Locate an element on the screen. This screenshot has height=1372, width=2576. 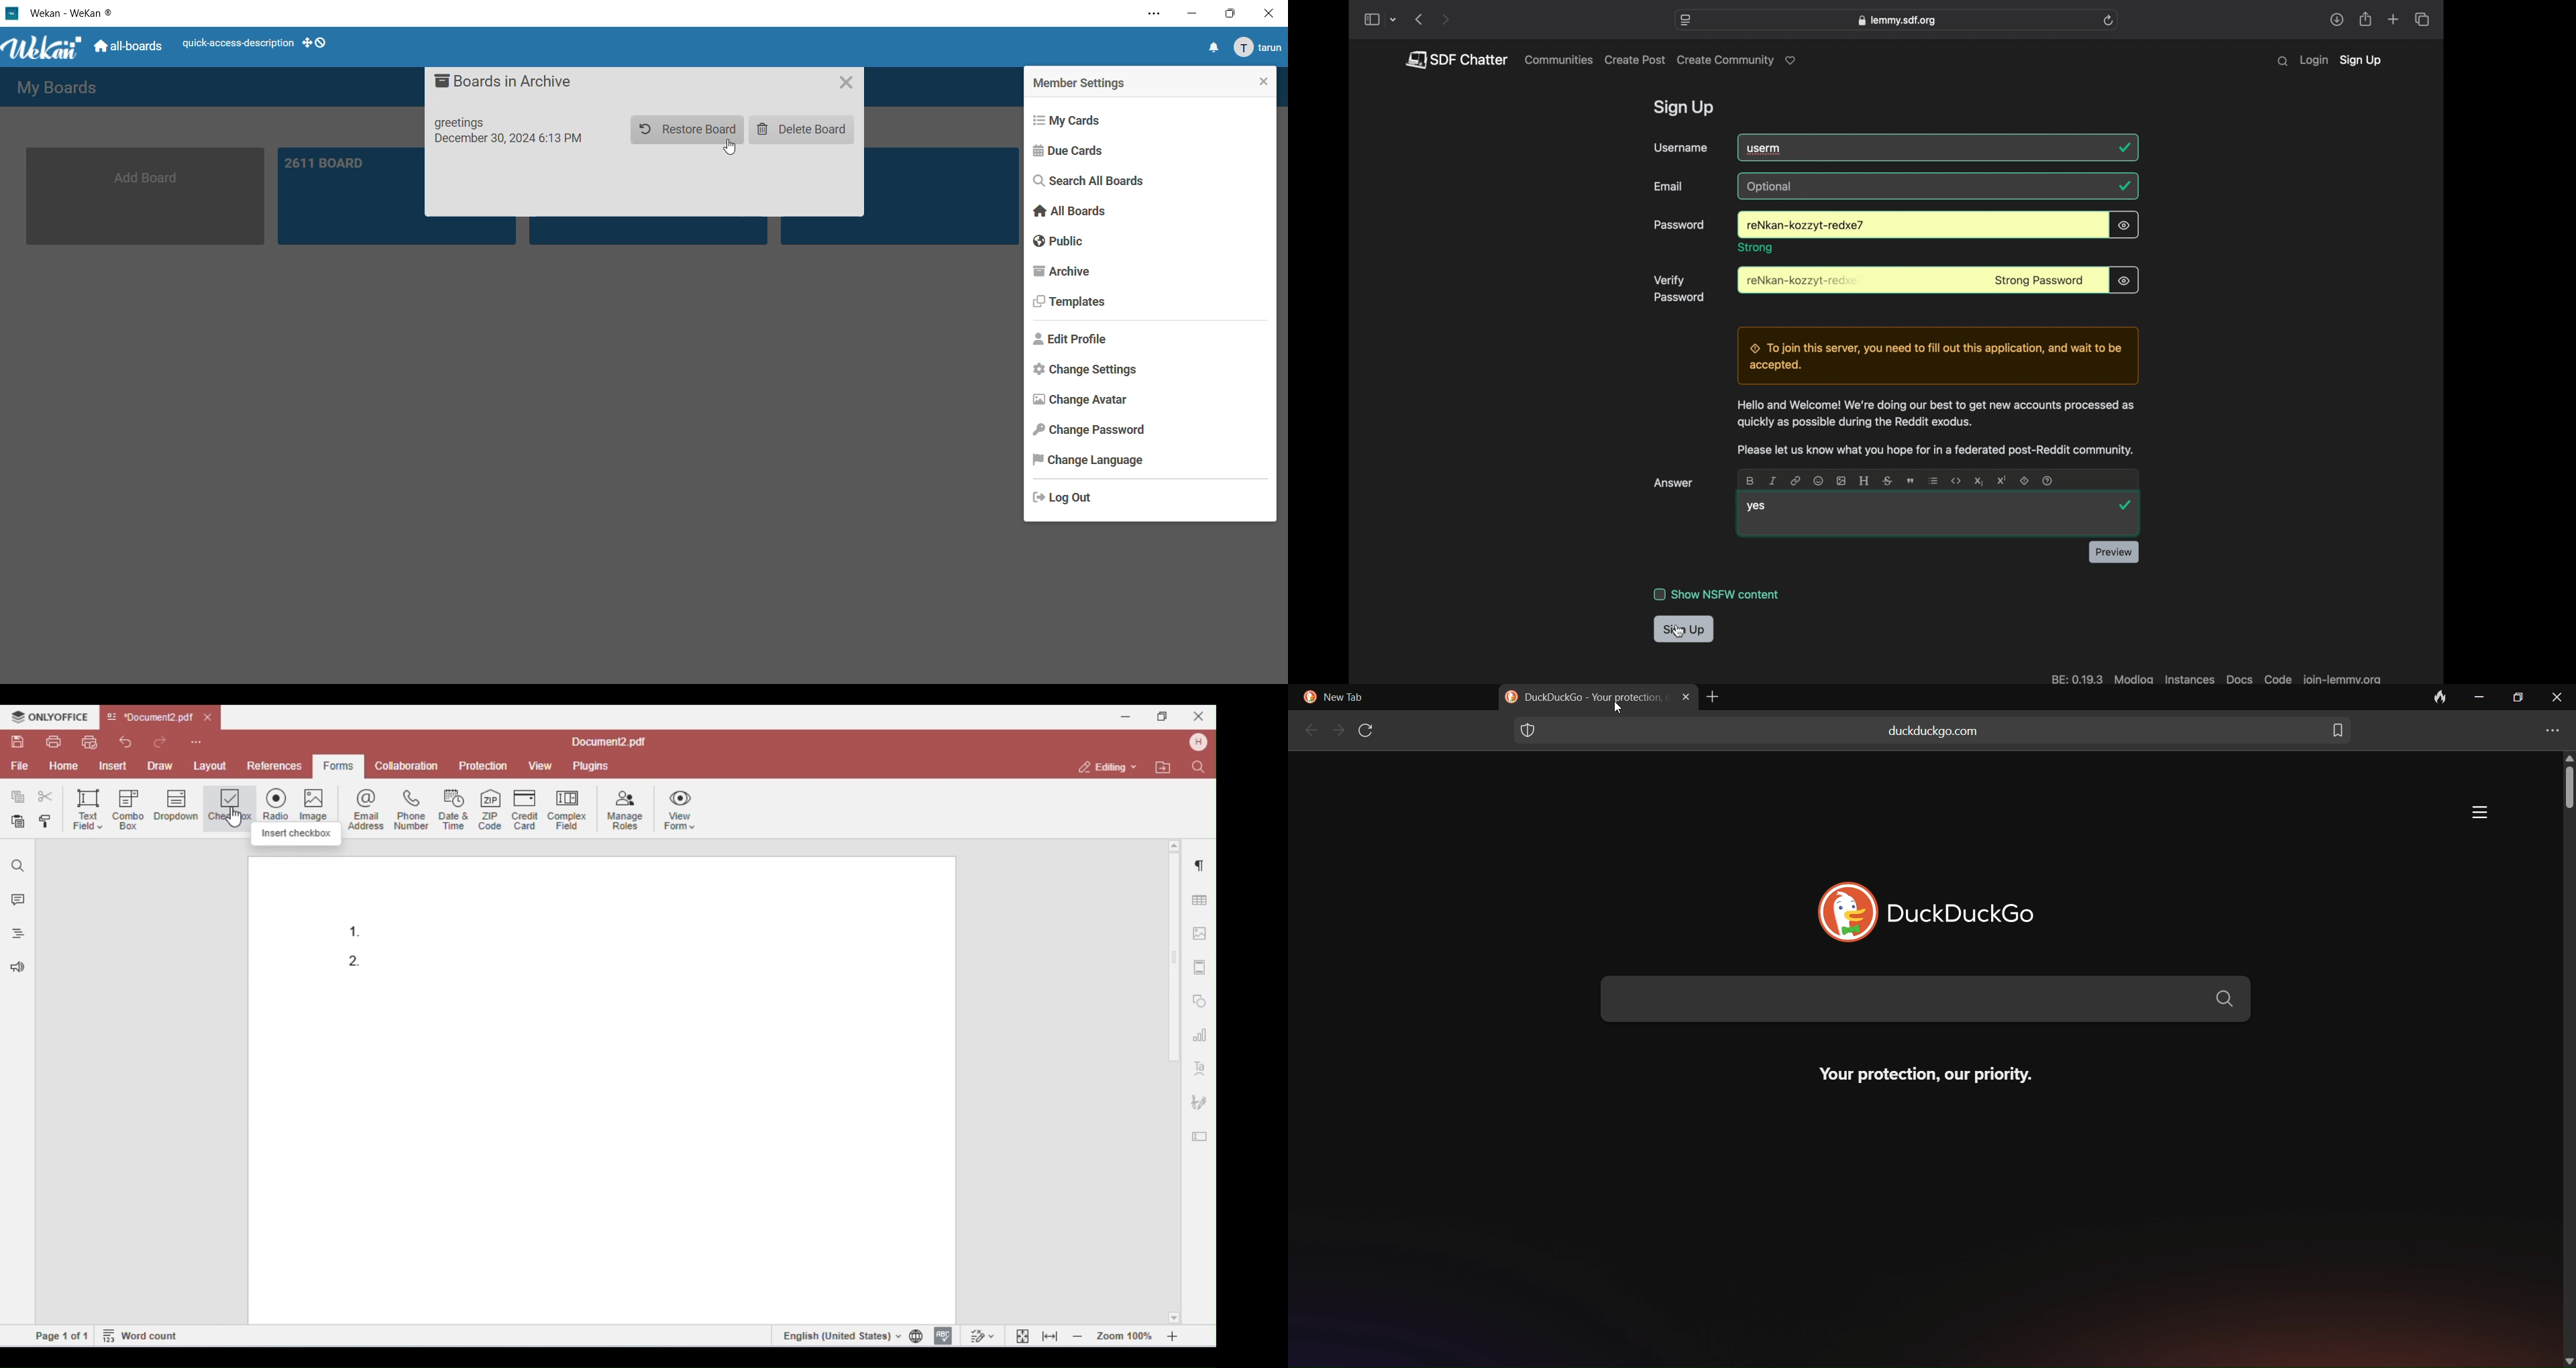
all boards is located at coordinates (1070, 213).